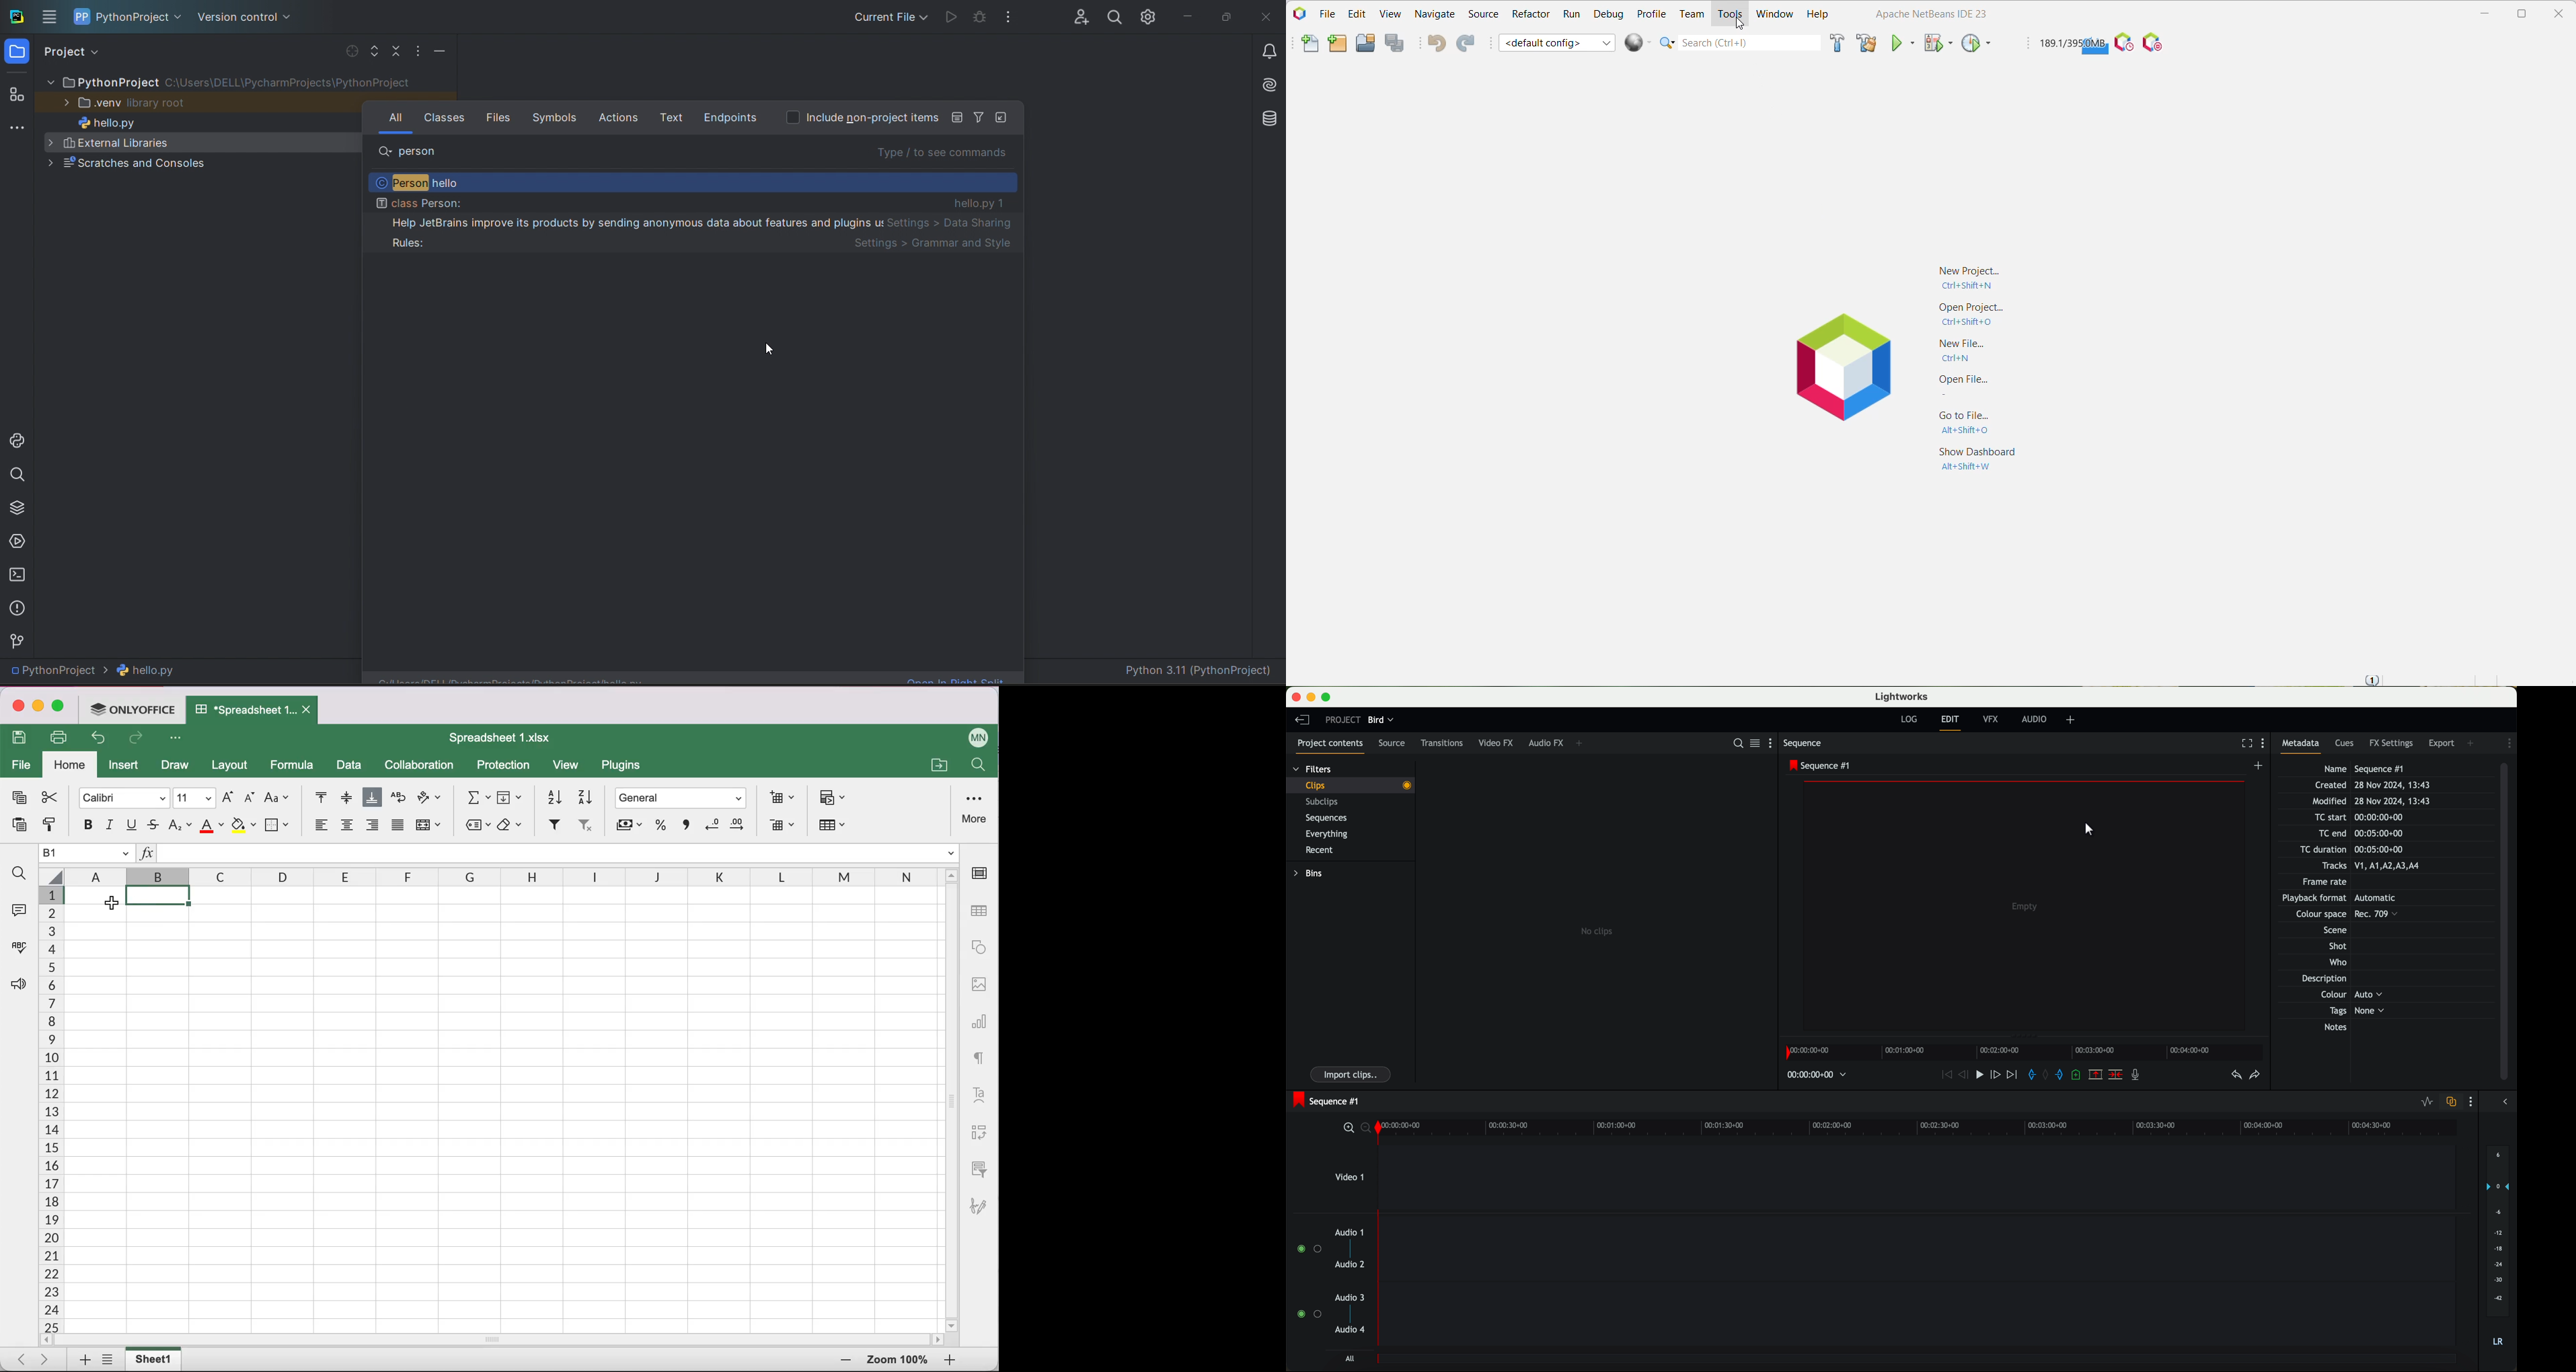 The image size is (2576, 1372). I want to click on file tree, so click(245, 80).